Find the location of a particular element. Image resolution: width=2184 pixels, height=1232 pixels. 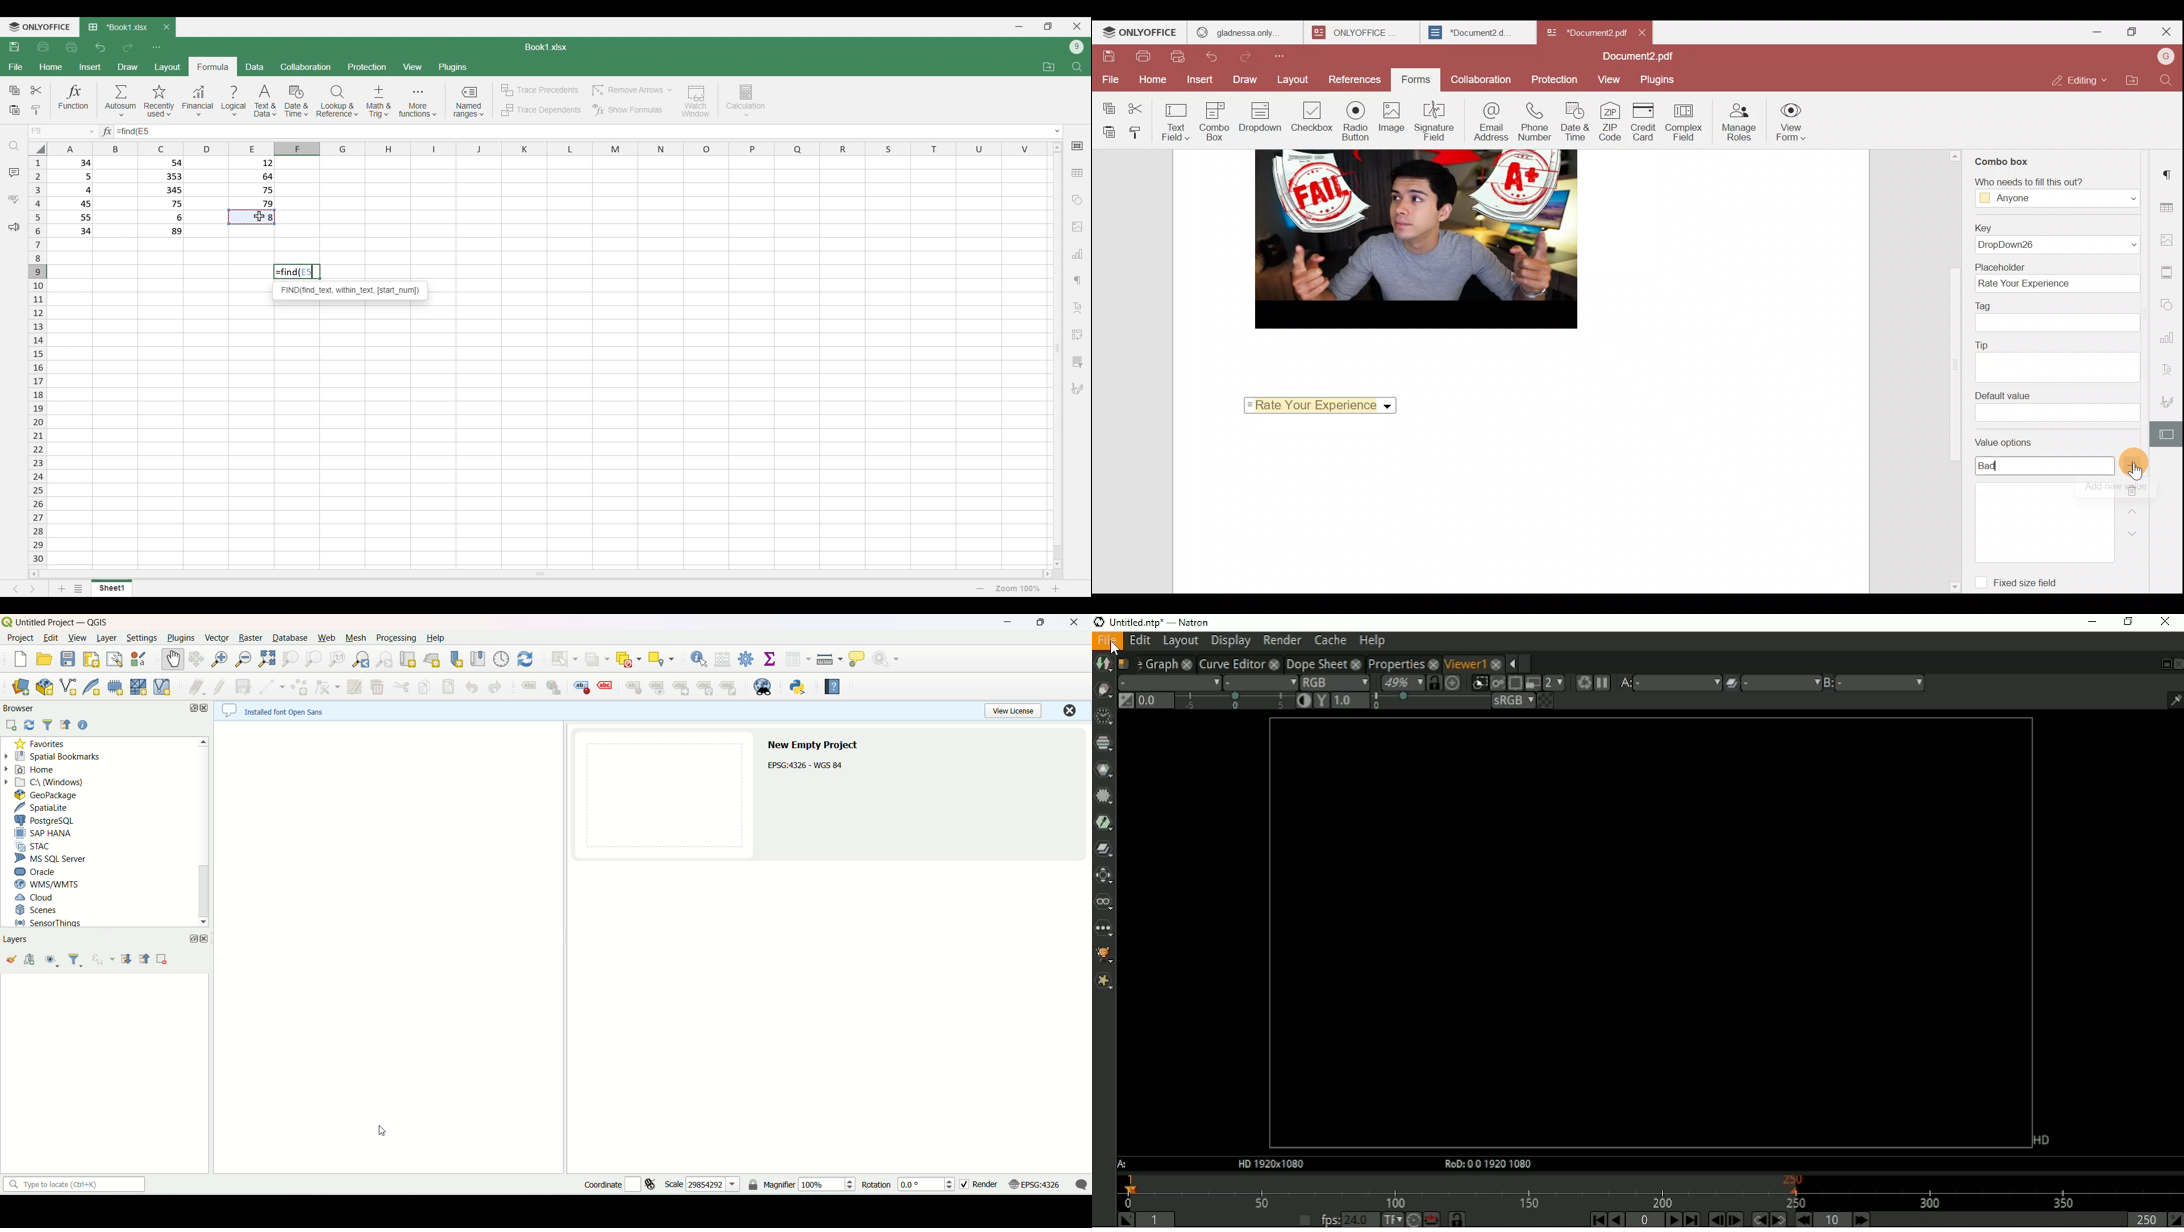

type to locate is located at coordinates (75, 1187).